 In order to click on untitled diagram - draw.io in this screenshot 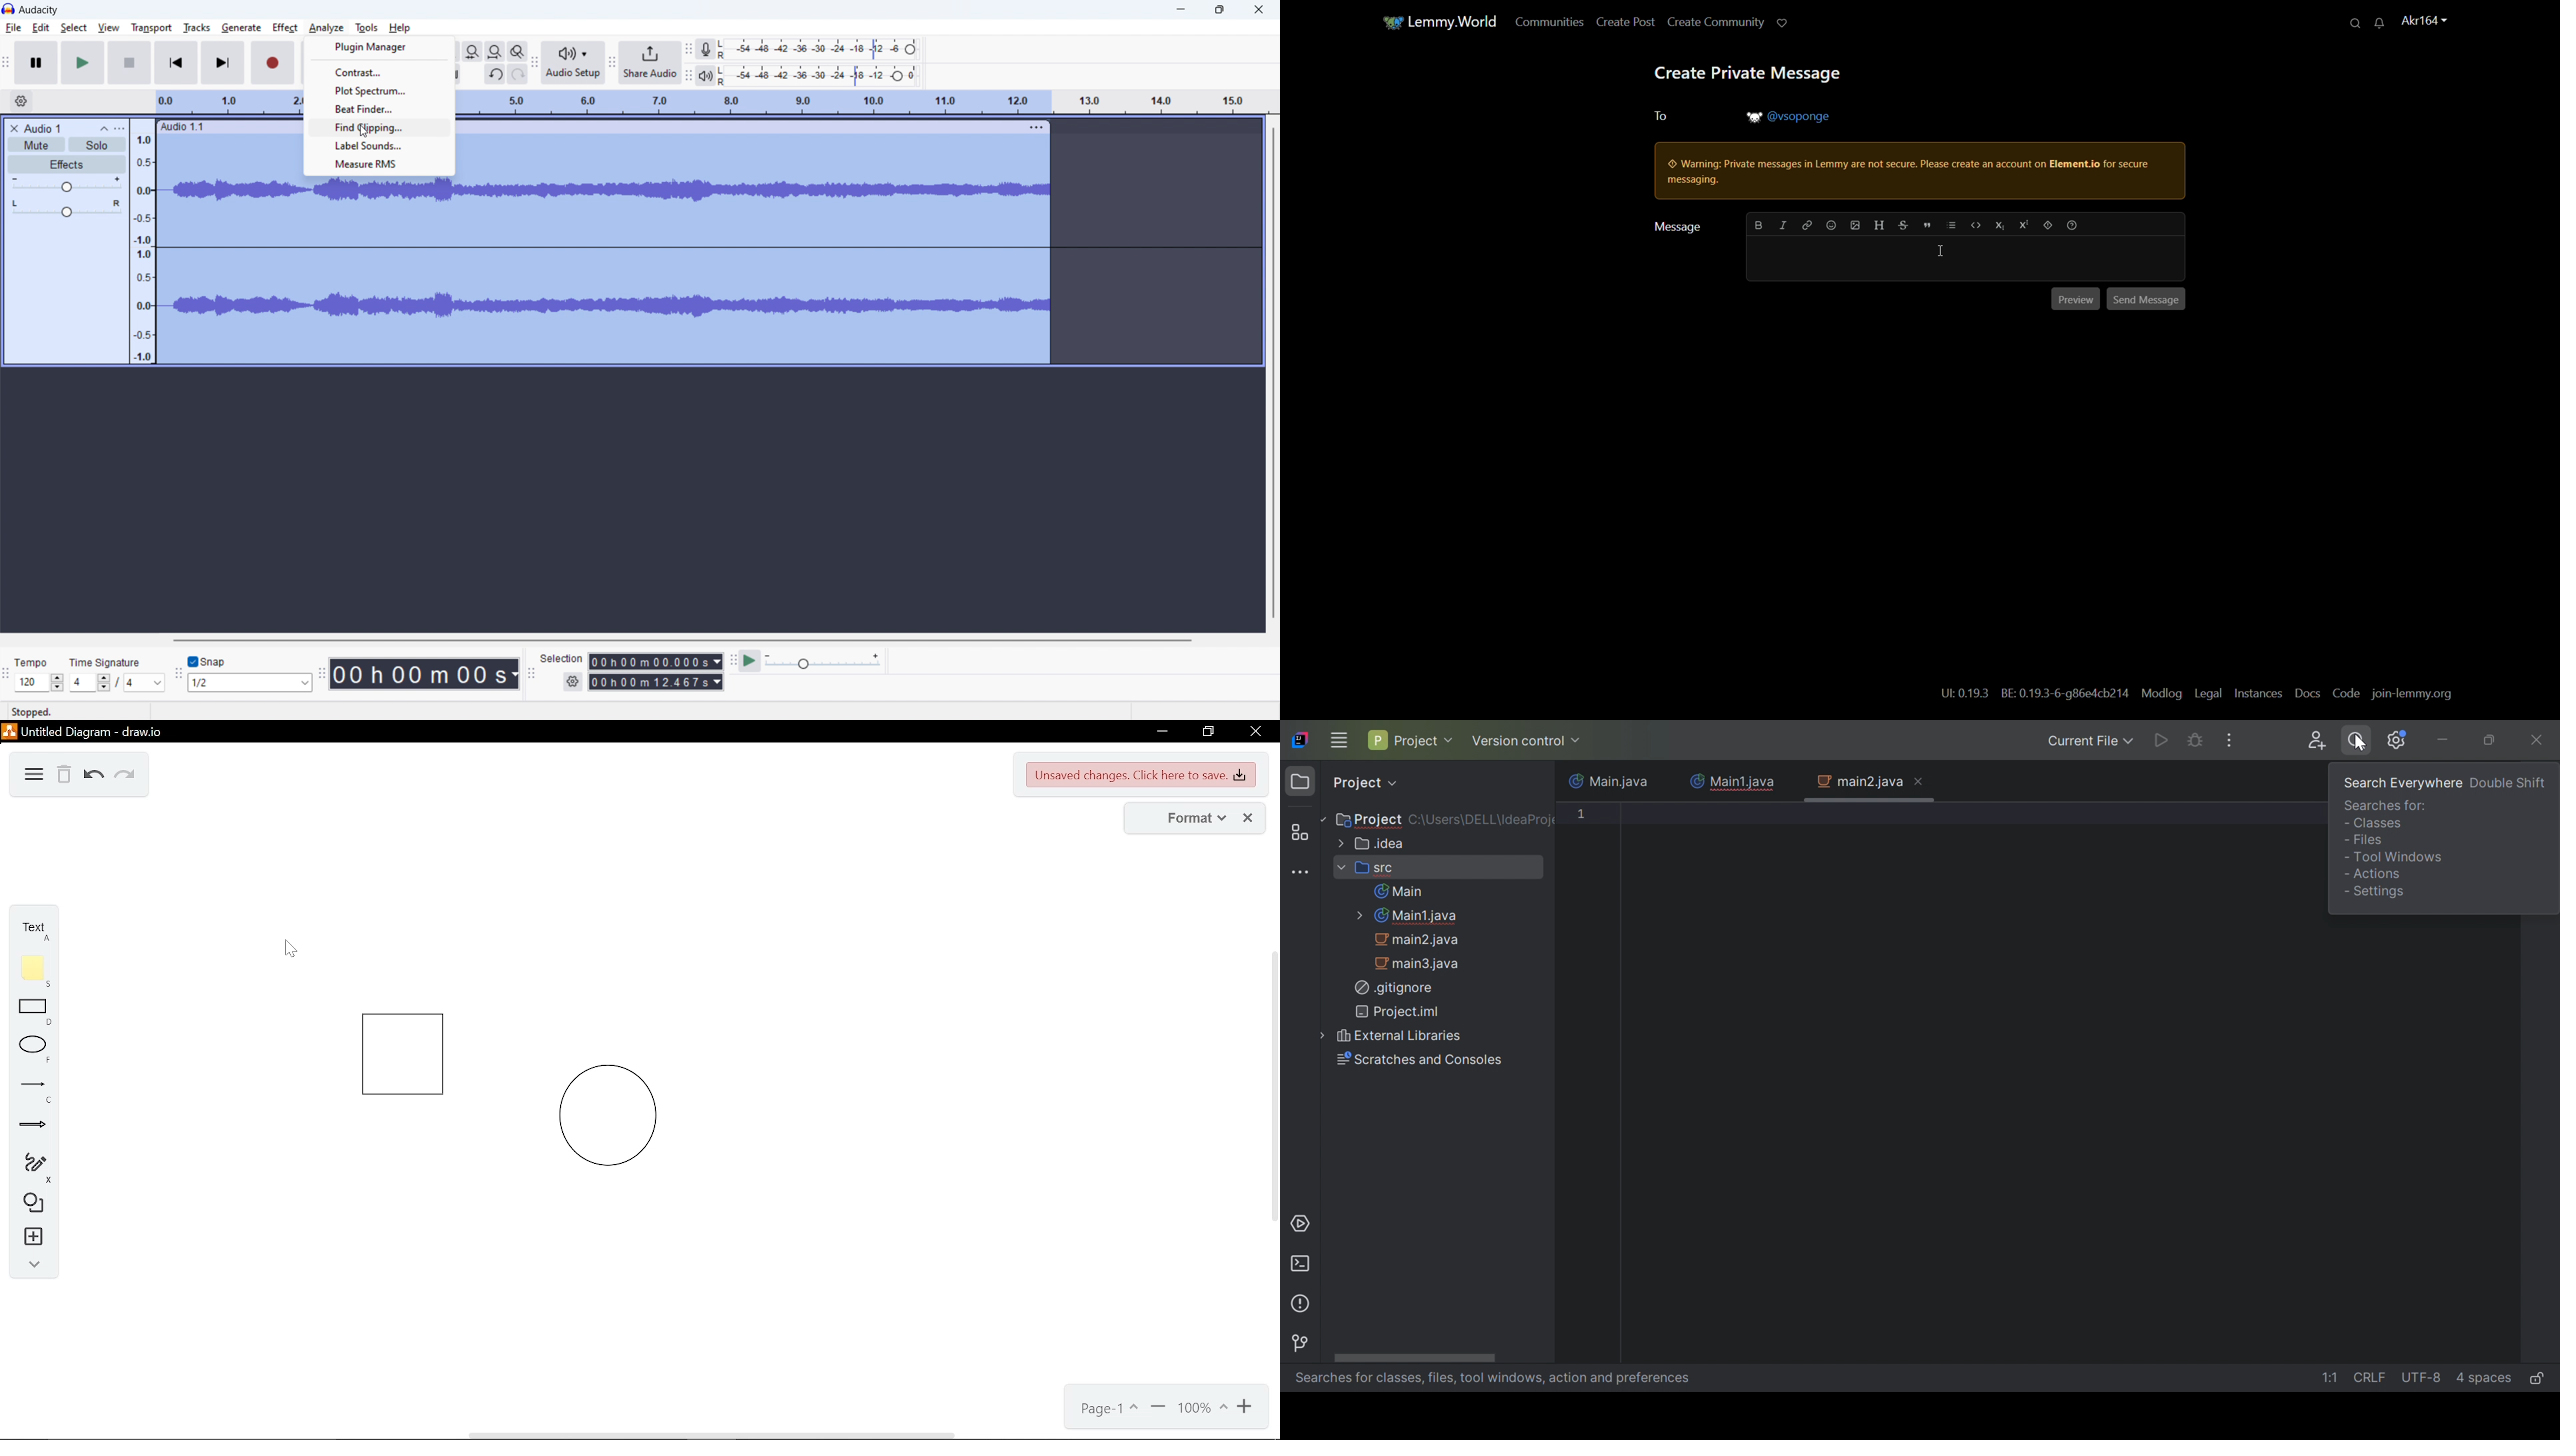, I will do `click(94, 730)`.